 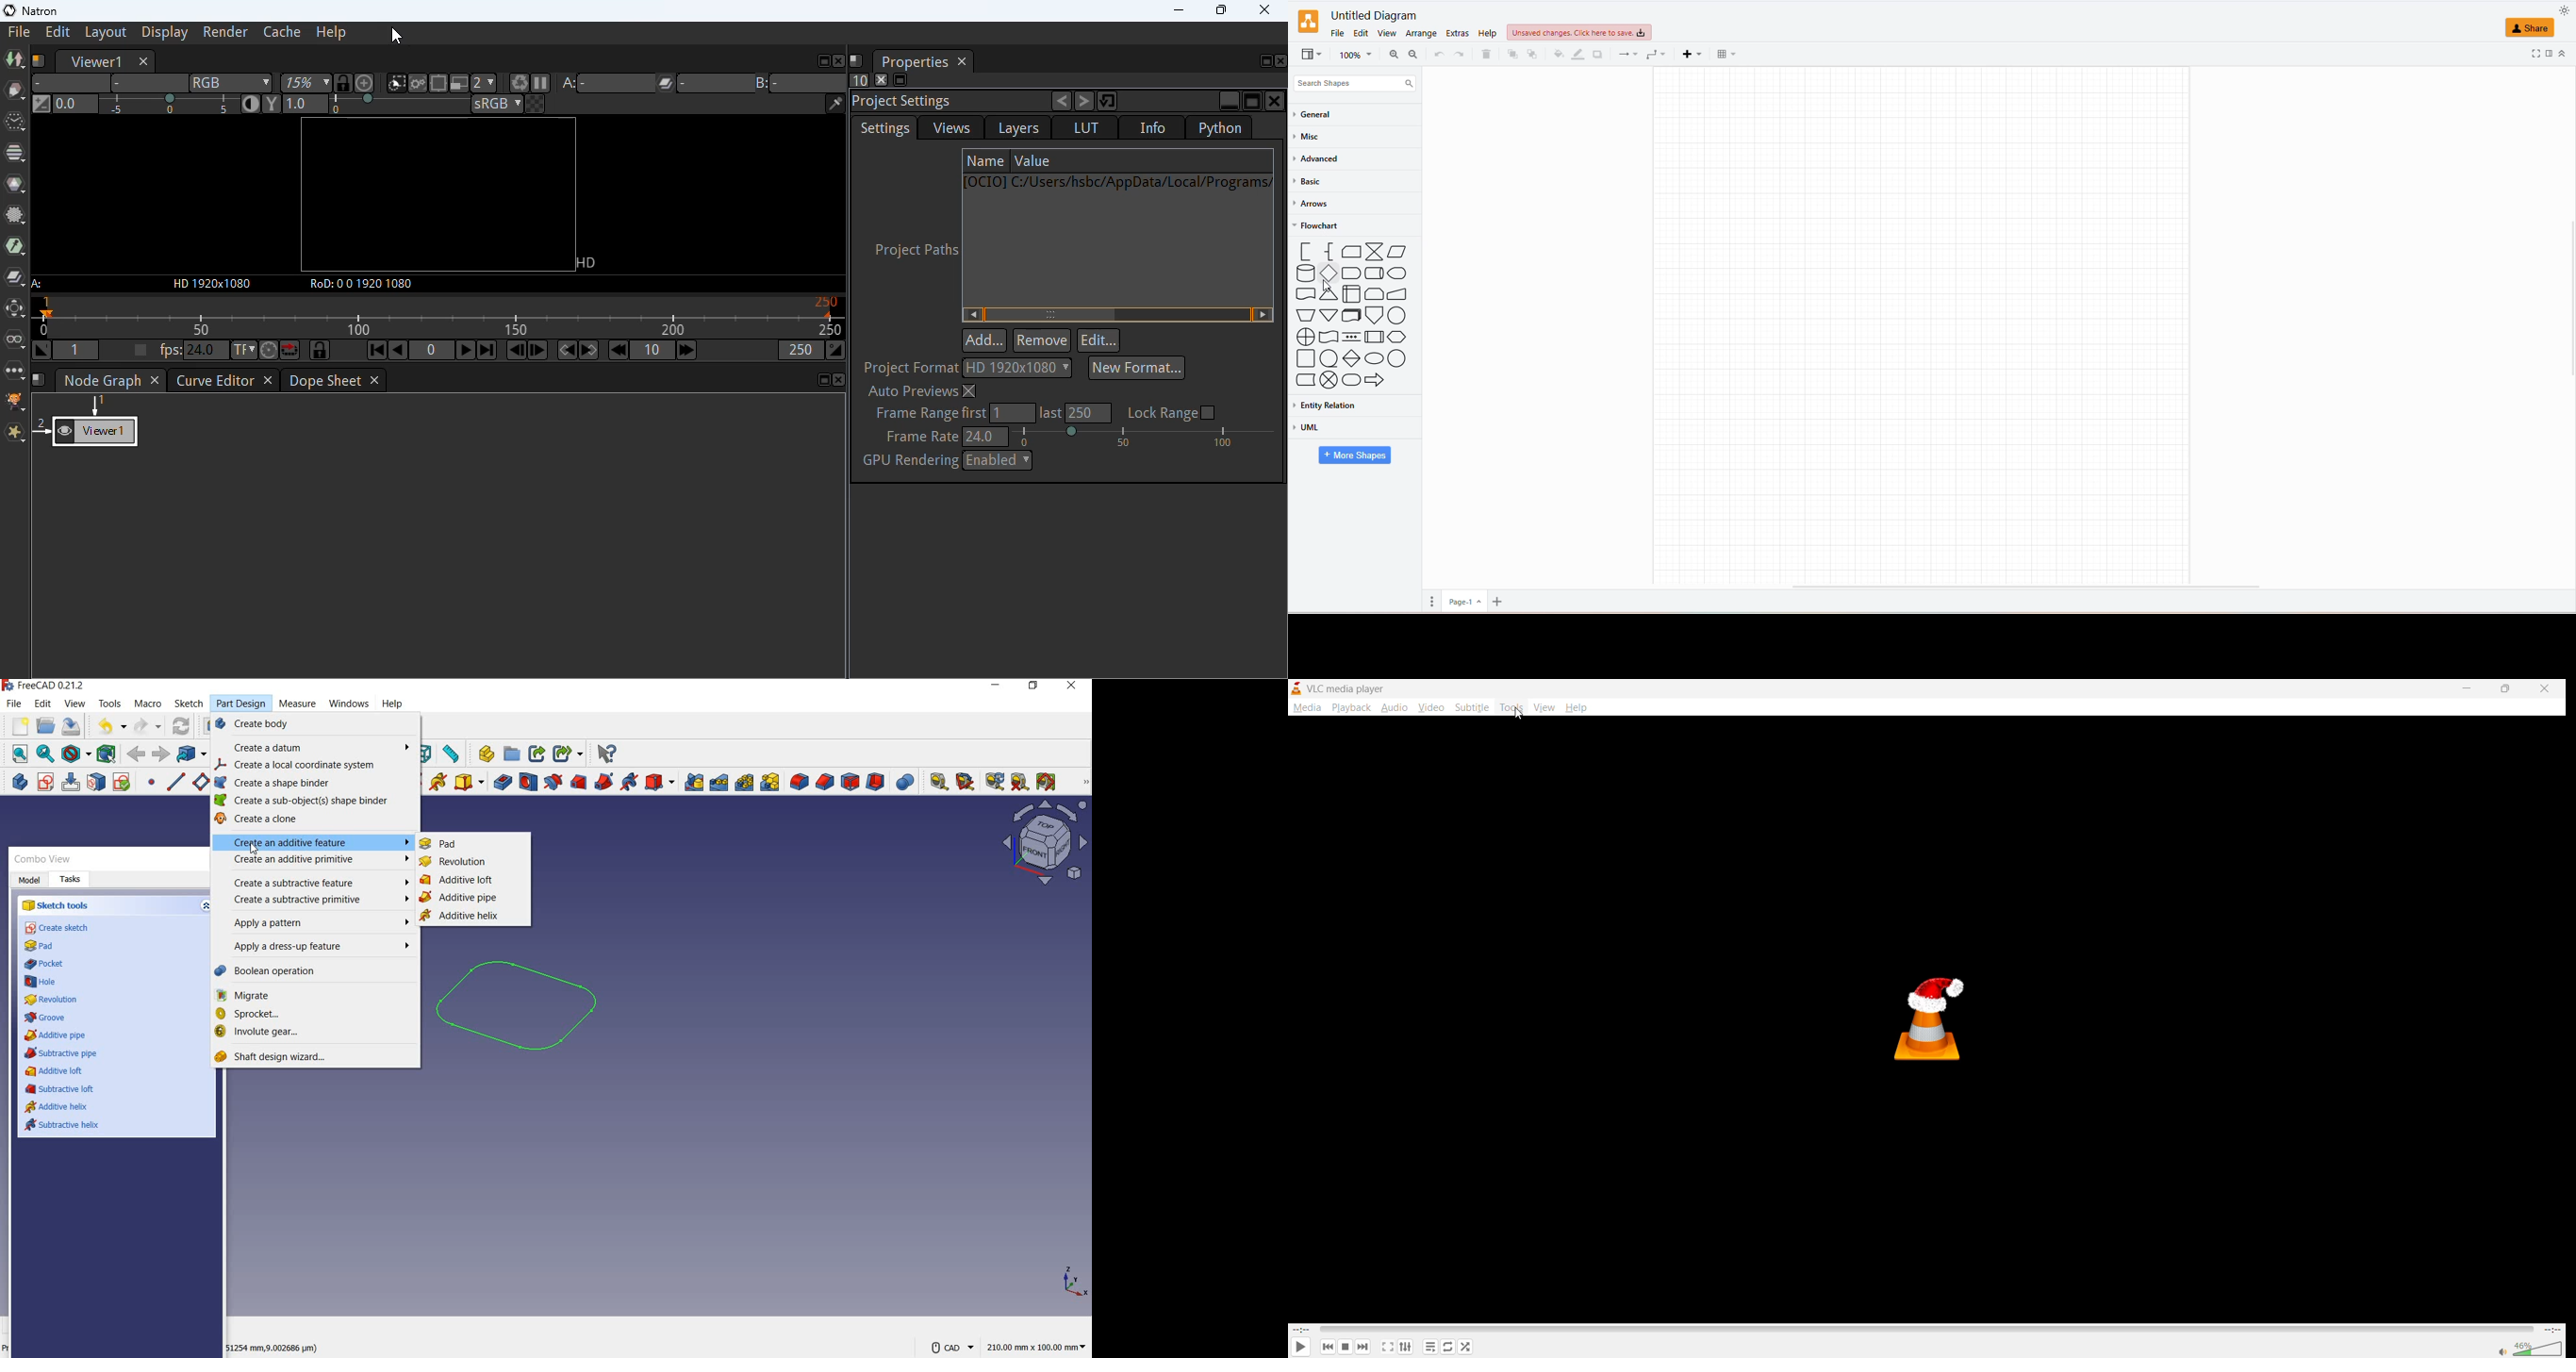 I want to click on sketch, so click(x=533, y=1013).